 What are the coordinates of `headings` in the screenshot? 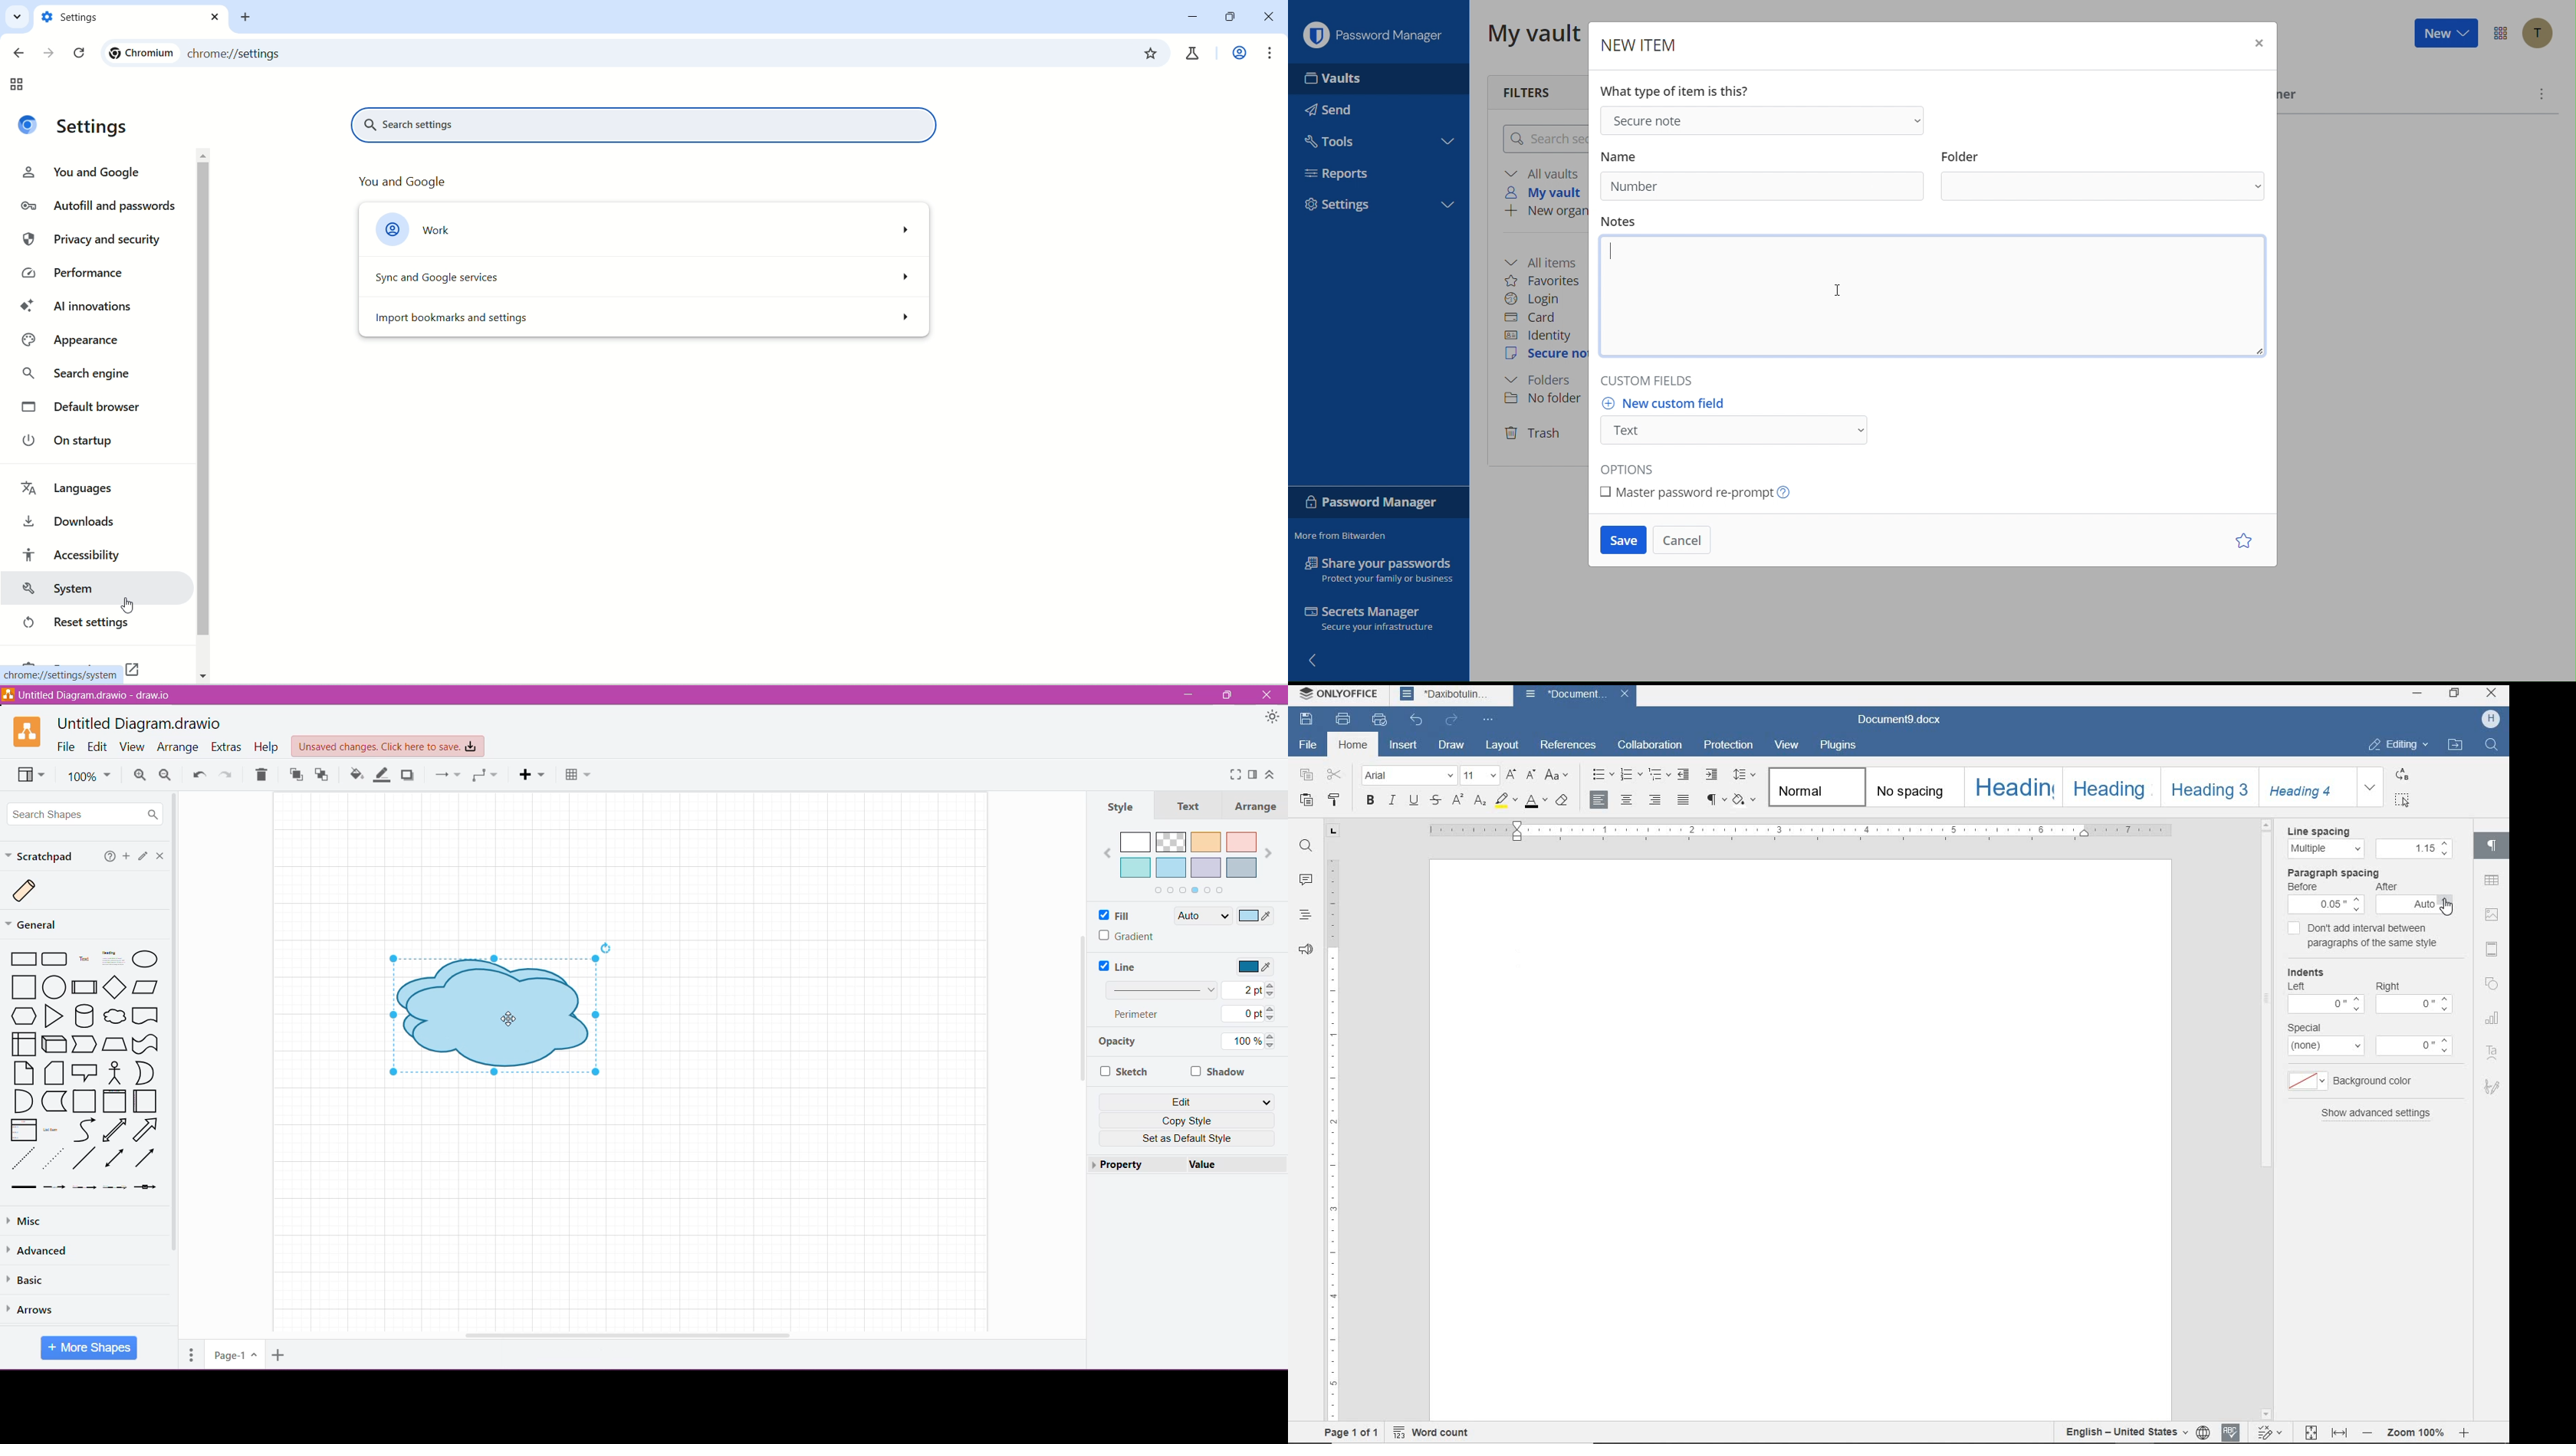 It's located at (1303, 916).